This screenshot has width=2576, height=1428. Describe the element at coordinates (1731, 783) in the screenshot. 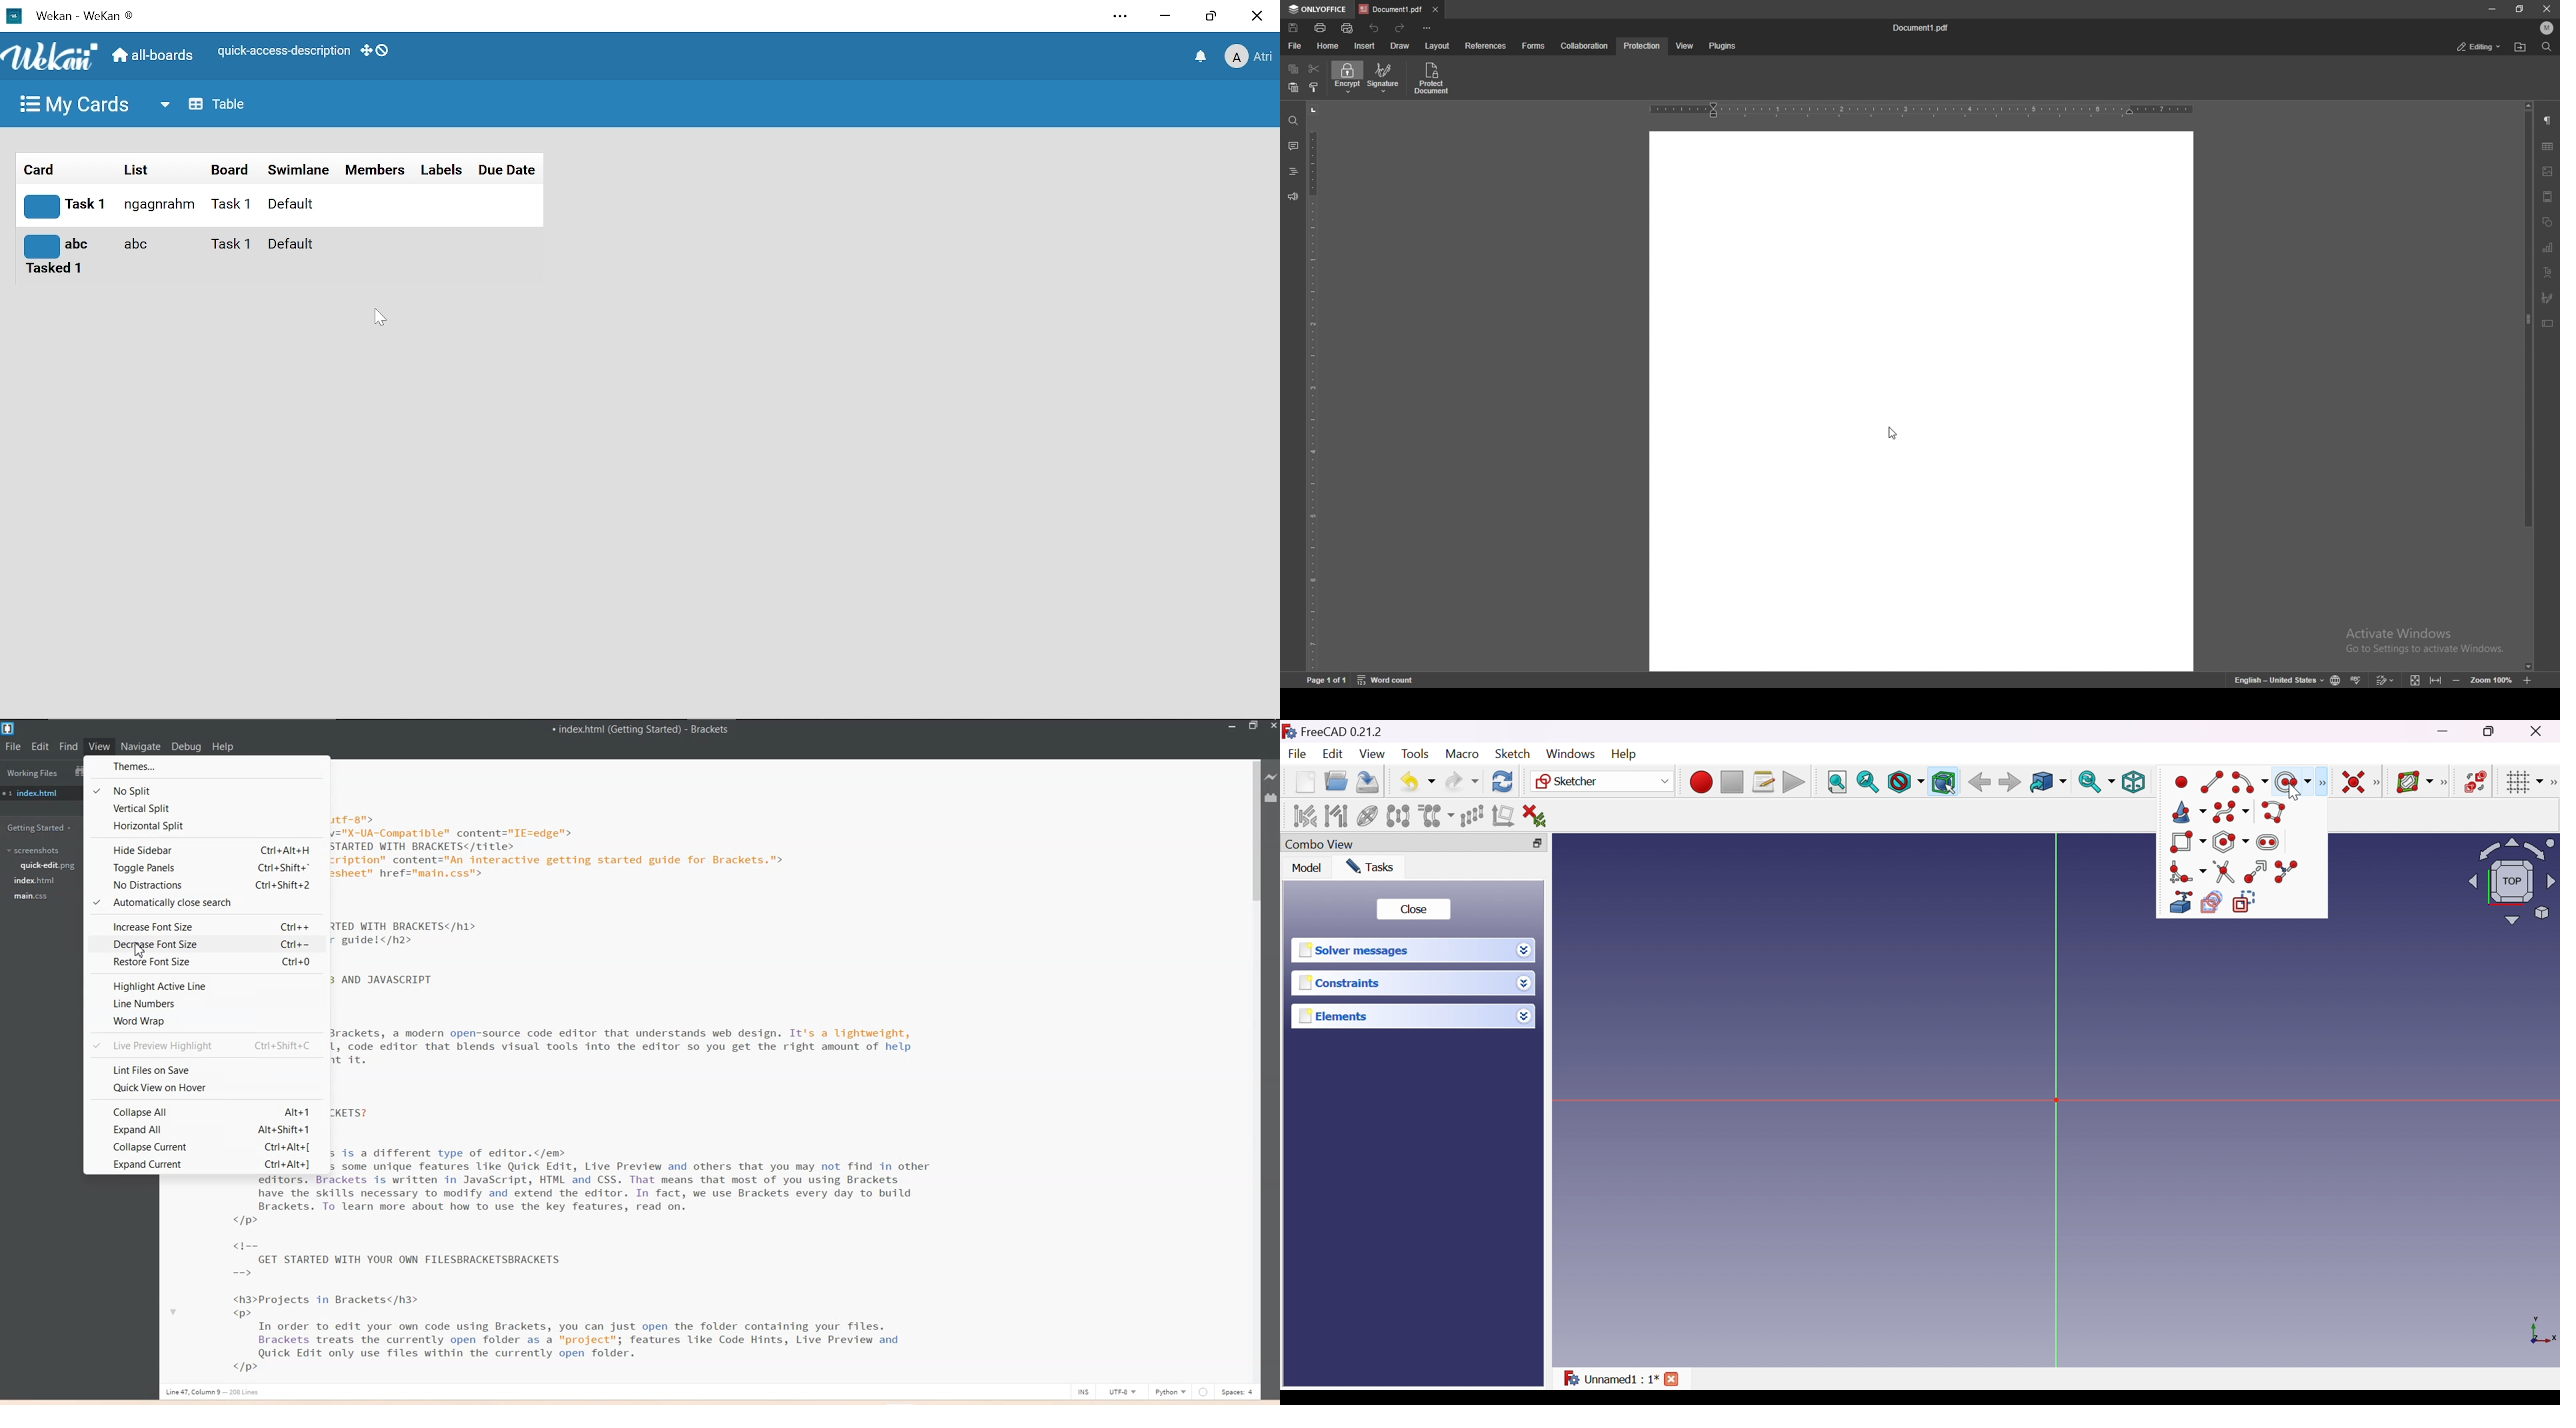

I see `Stop macro recording` at that location.